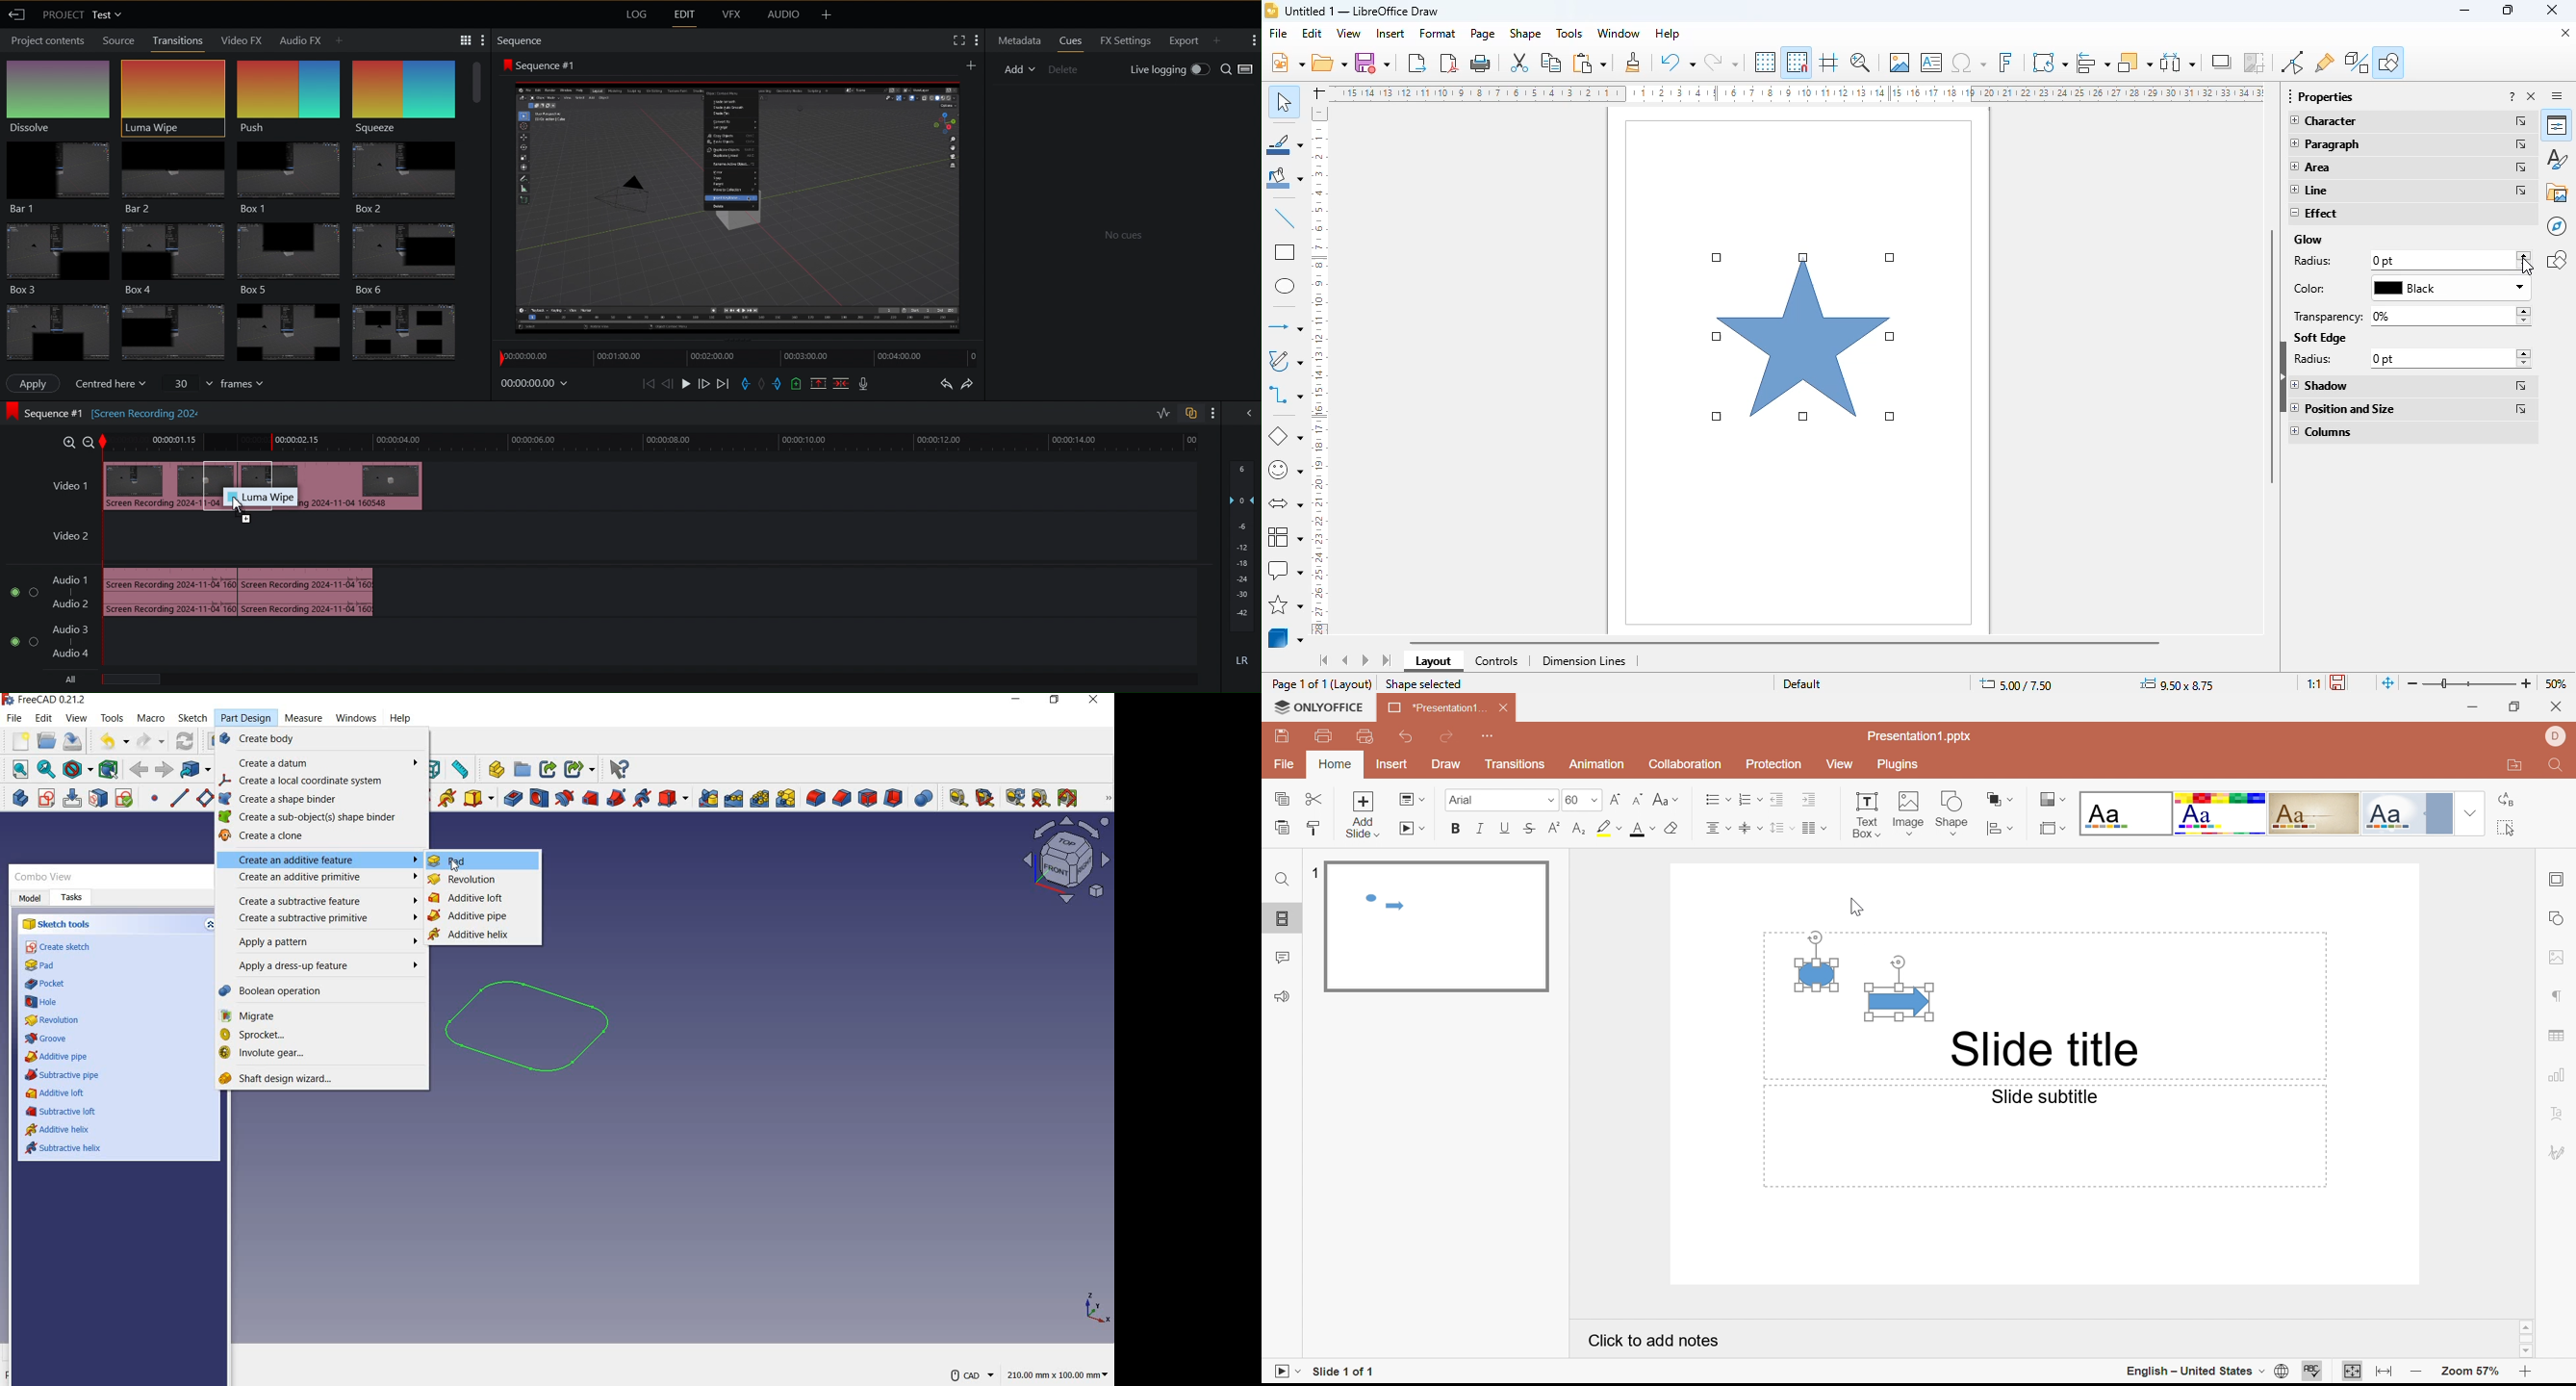  I want to click on Numbering, so click(1748, 799).